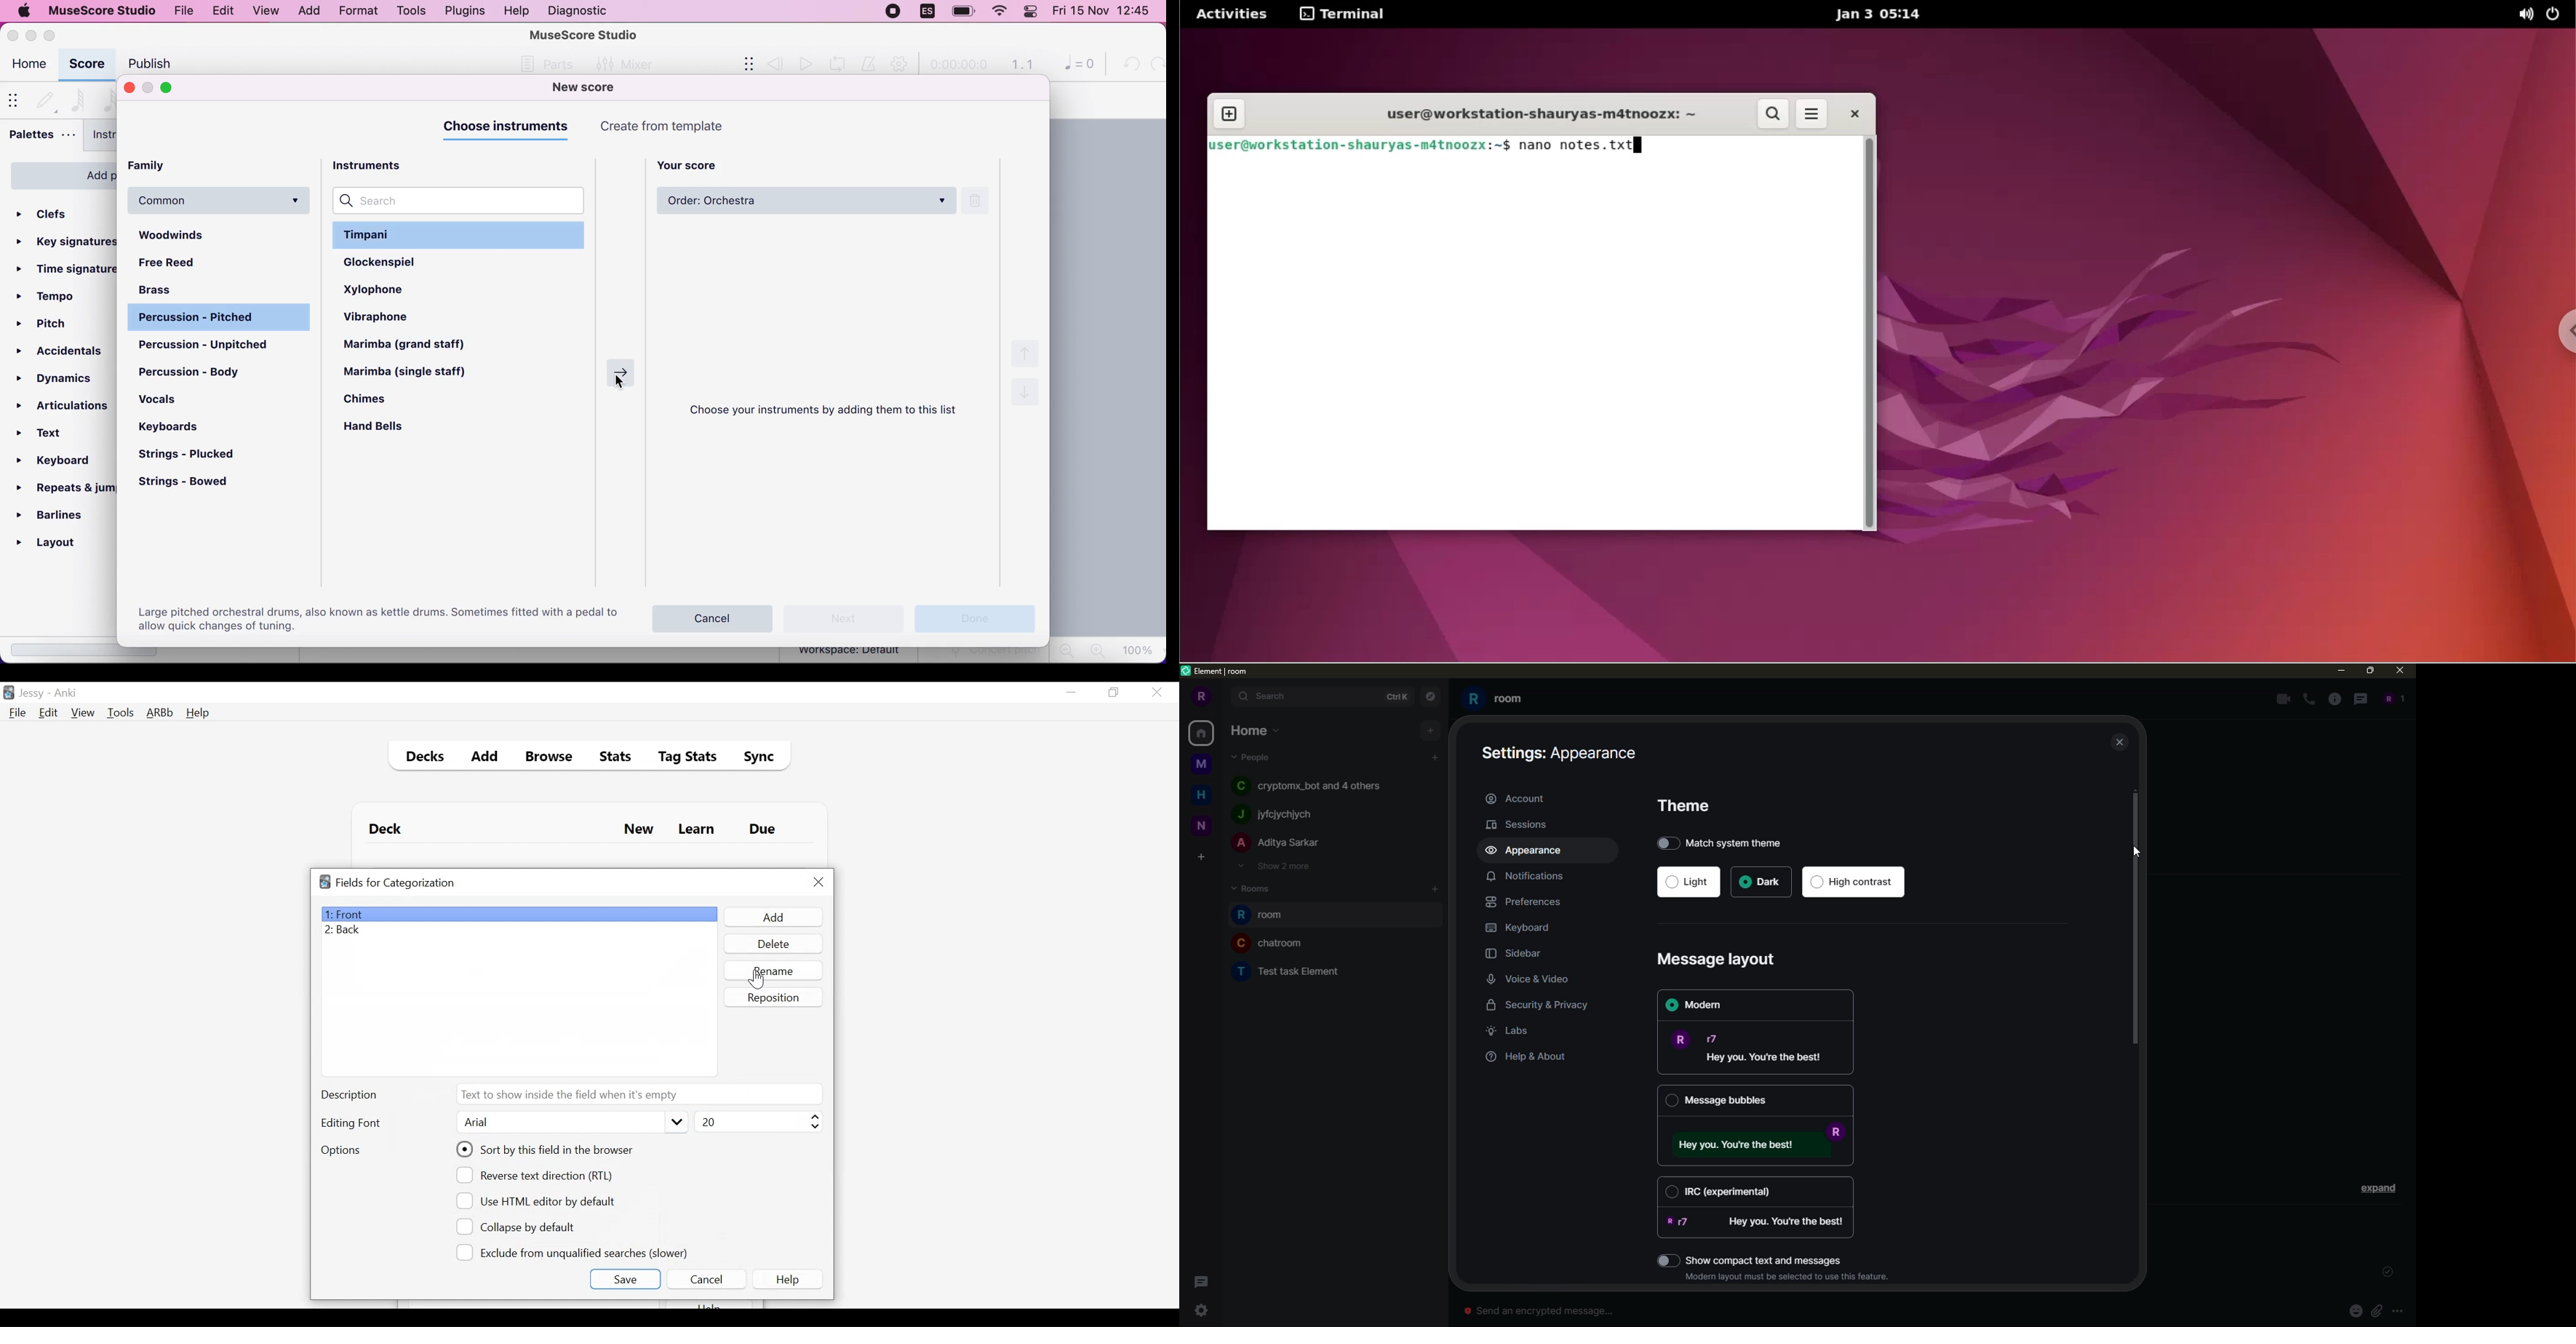 This screenshot has width=2576, height=1344. What do you see at coordinates (54, 35) in the screenshot?
I see `maximize` at bounding box center [54, 35].